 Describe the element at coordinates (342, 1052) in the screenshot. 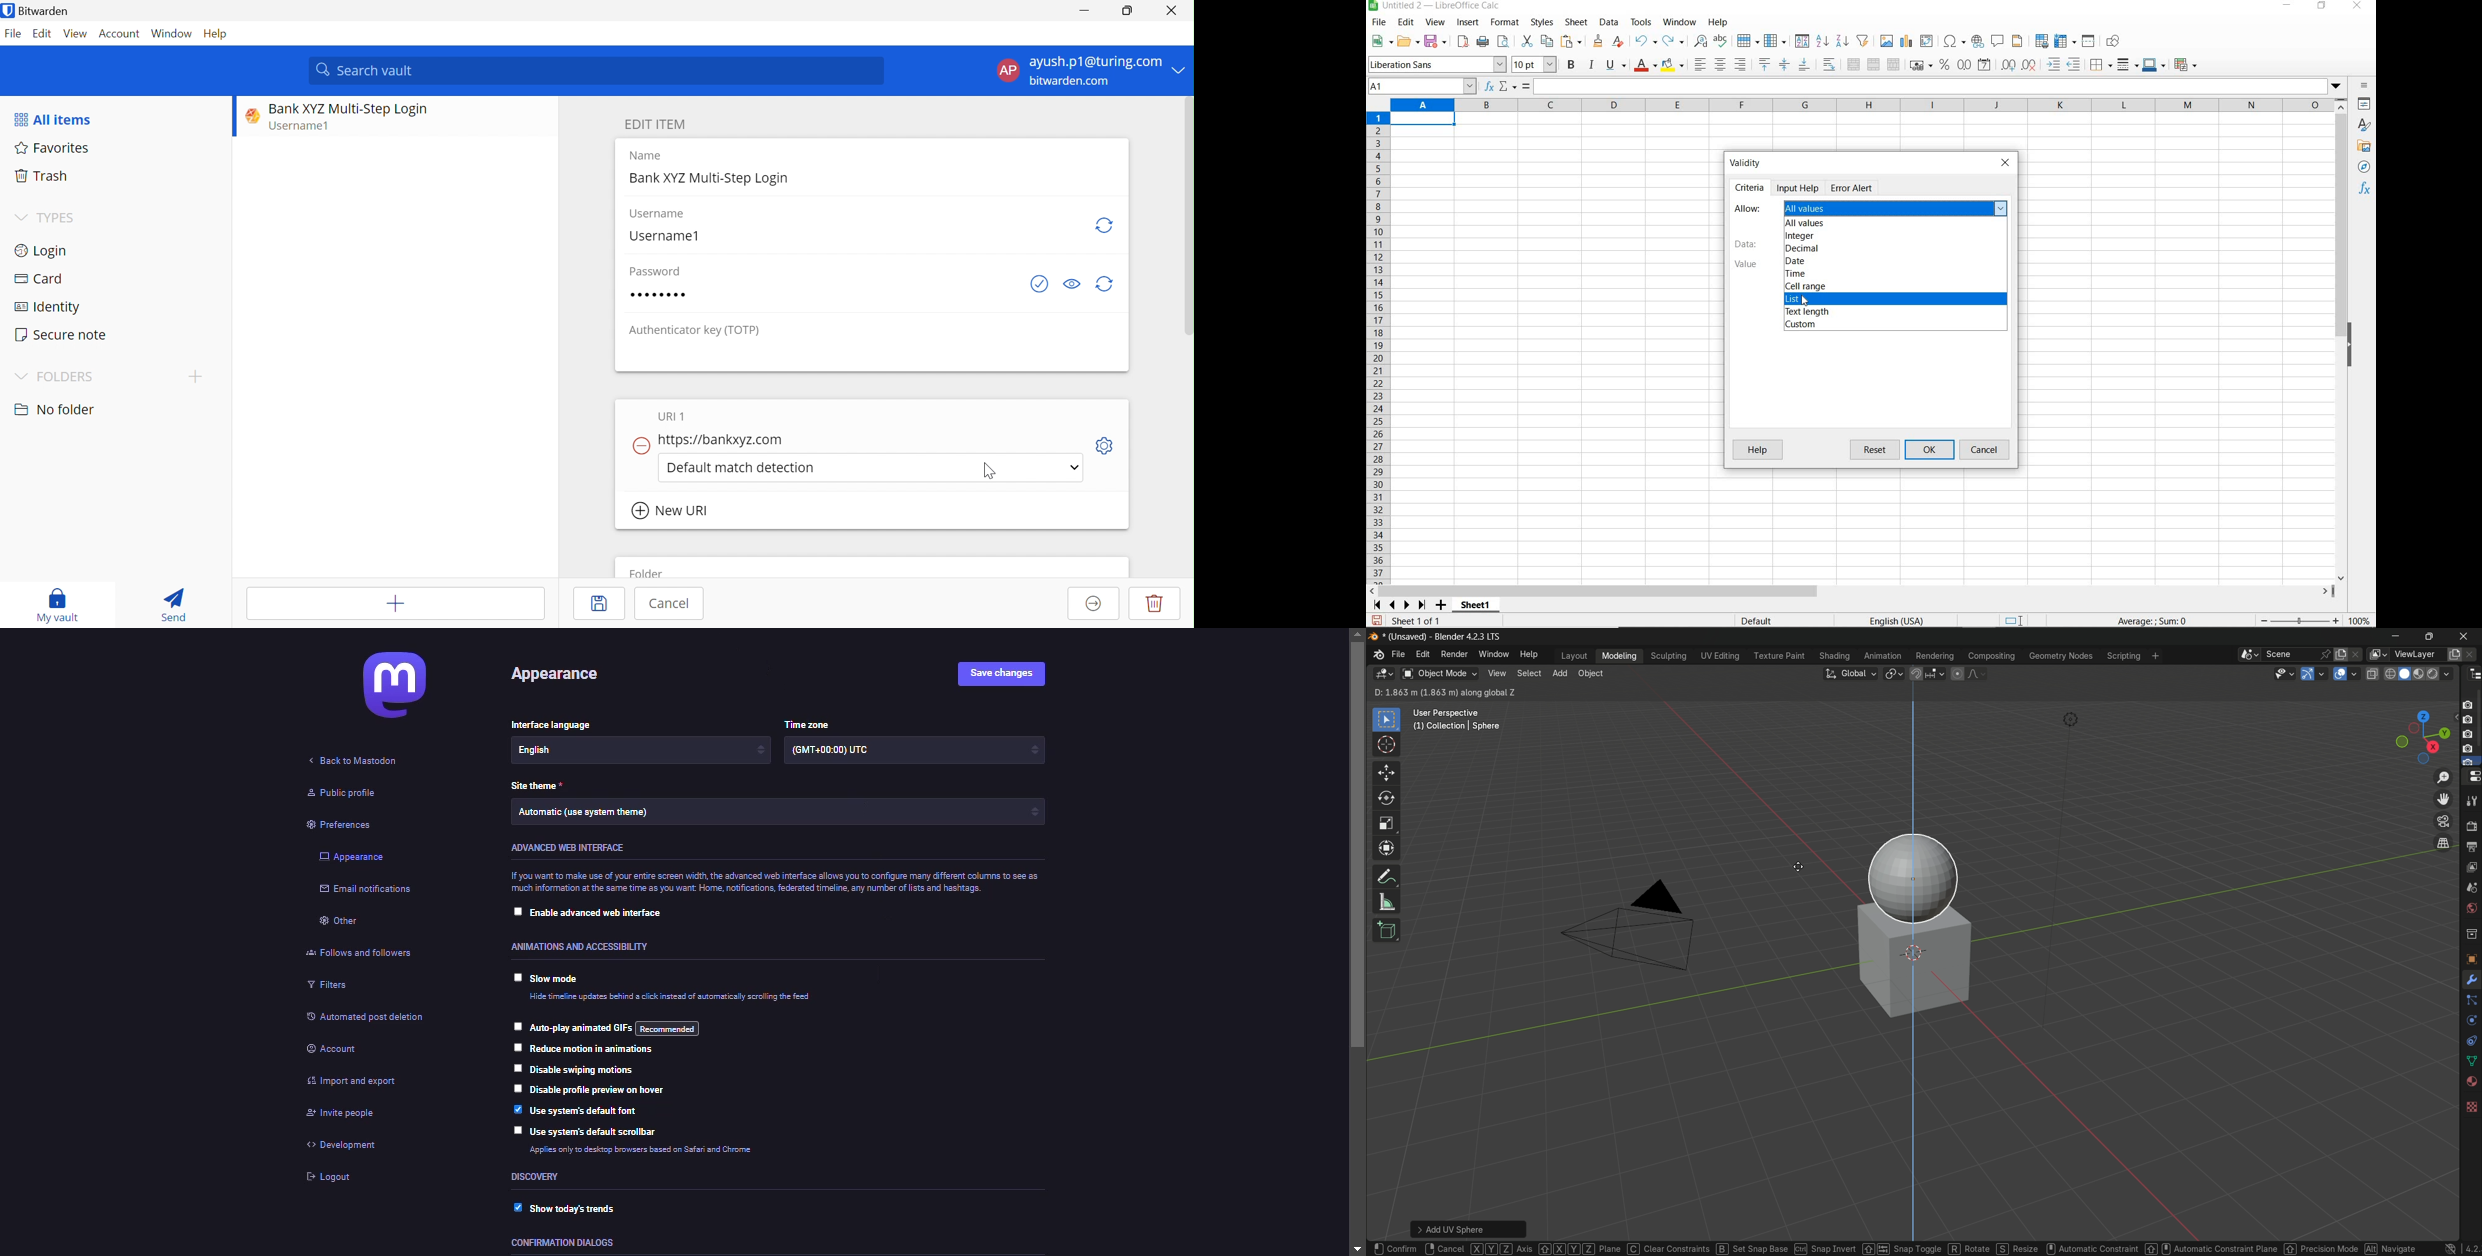

I see `account` at that location.